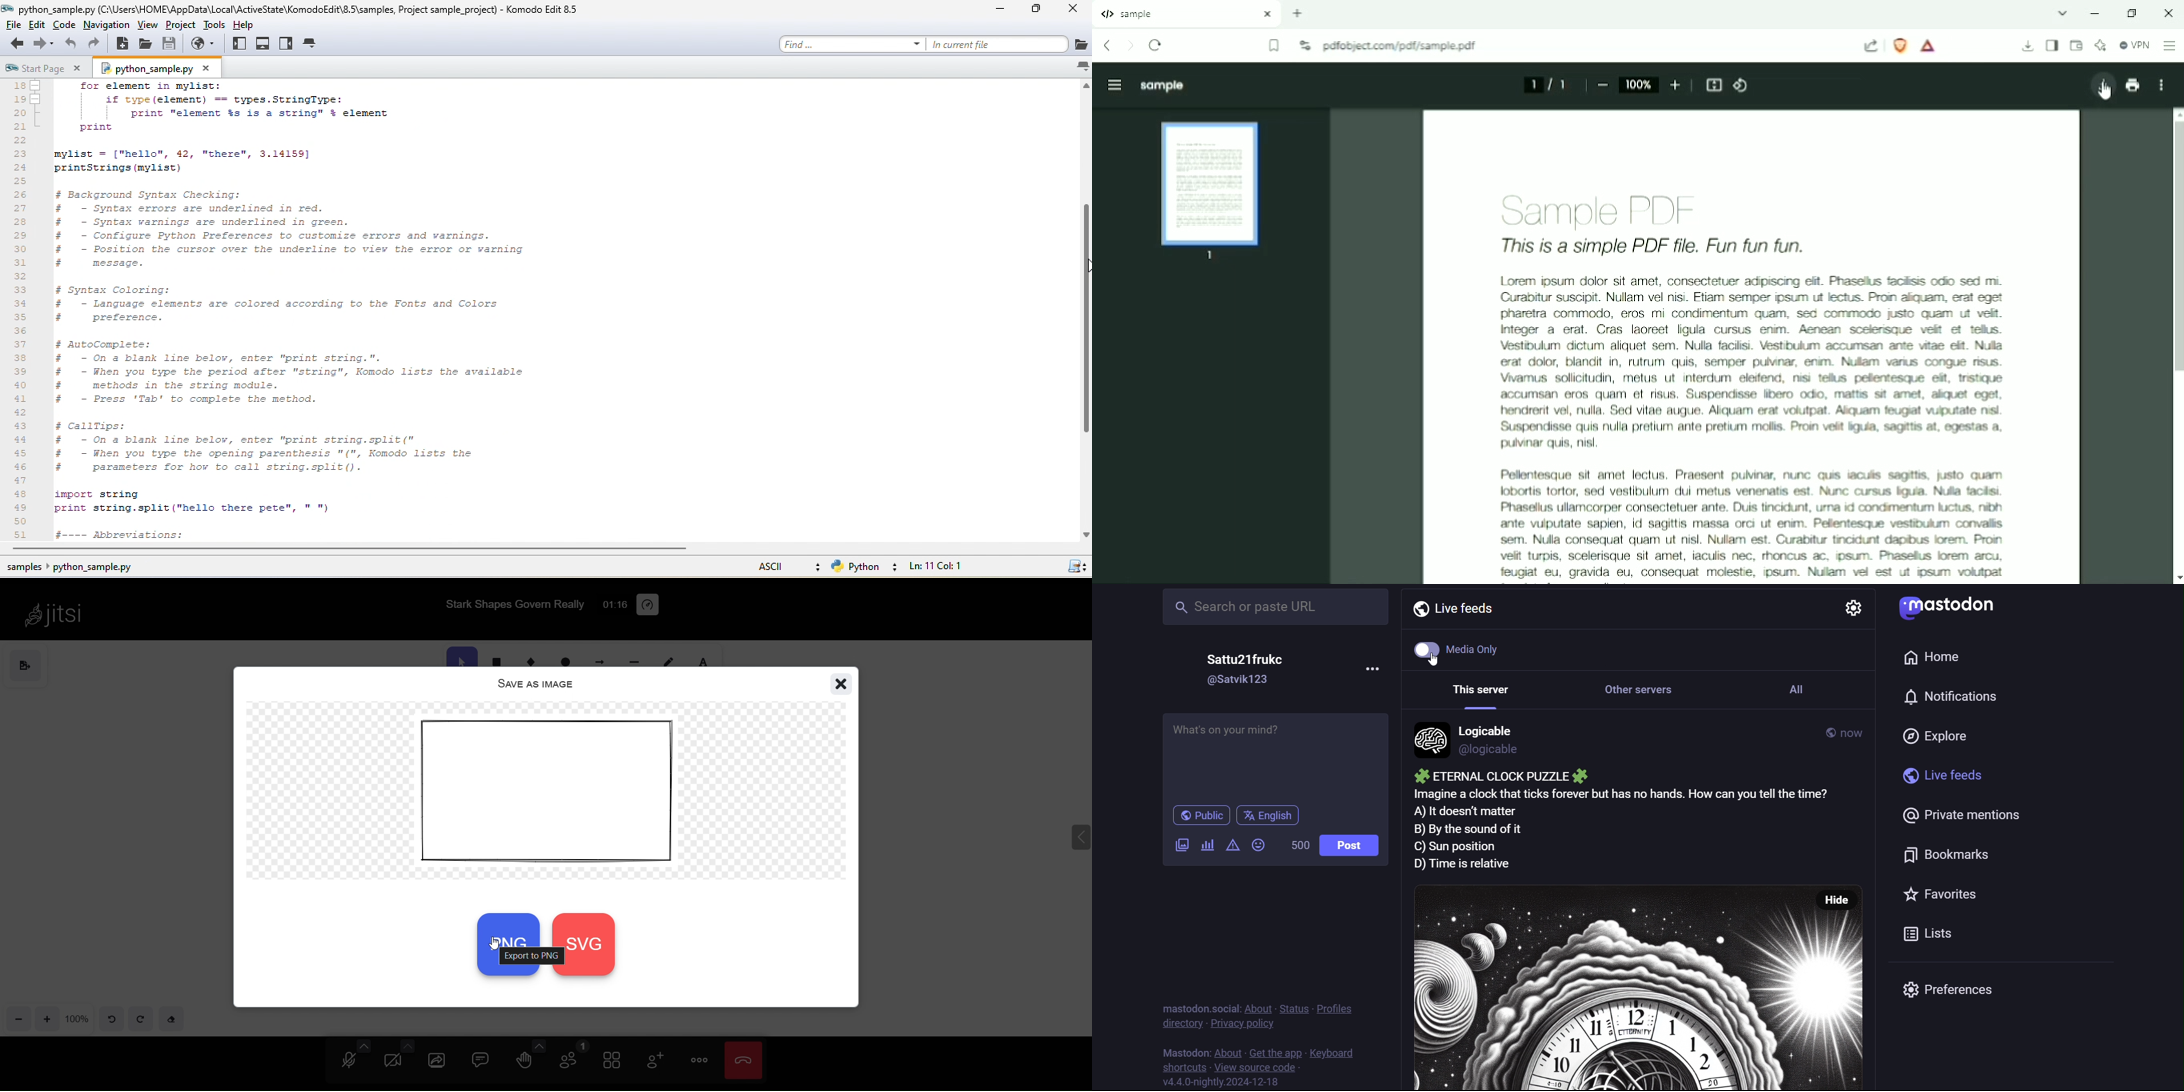 The width and height of the screenshot is (2184, 1092). I want to click on poll, so click(1208, 844).